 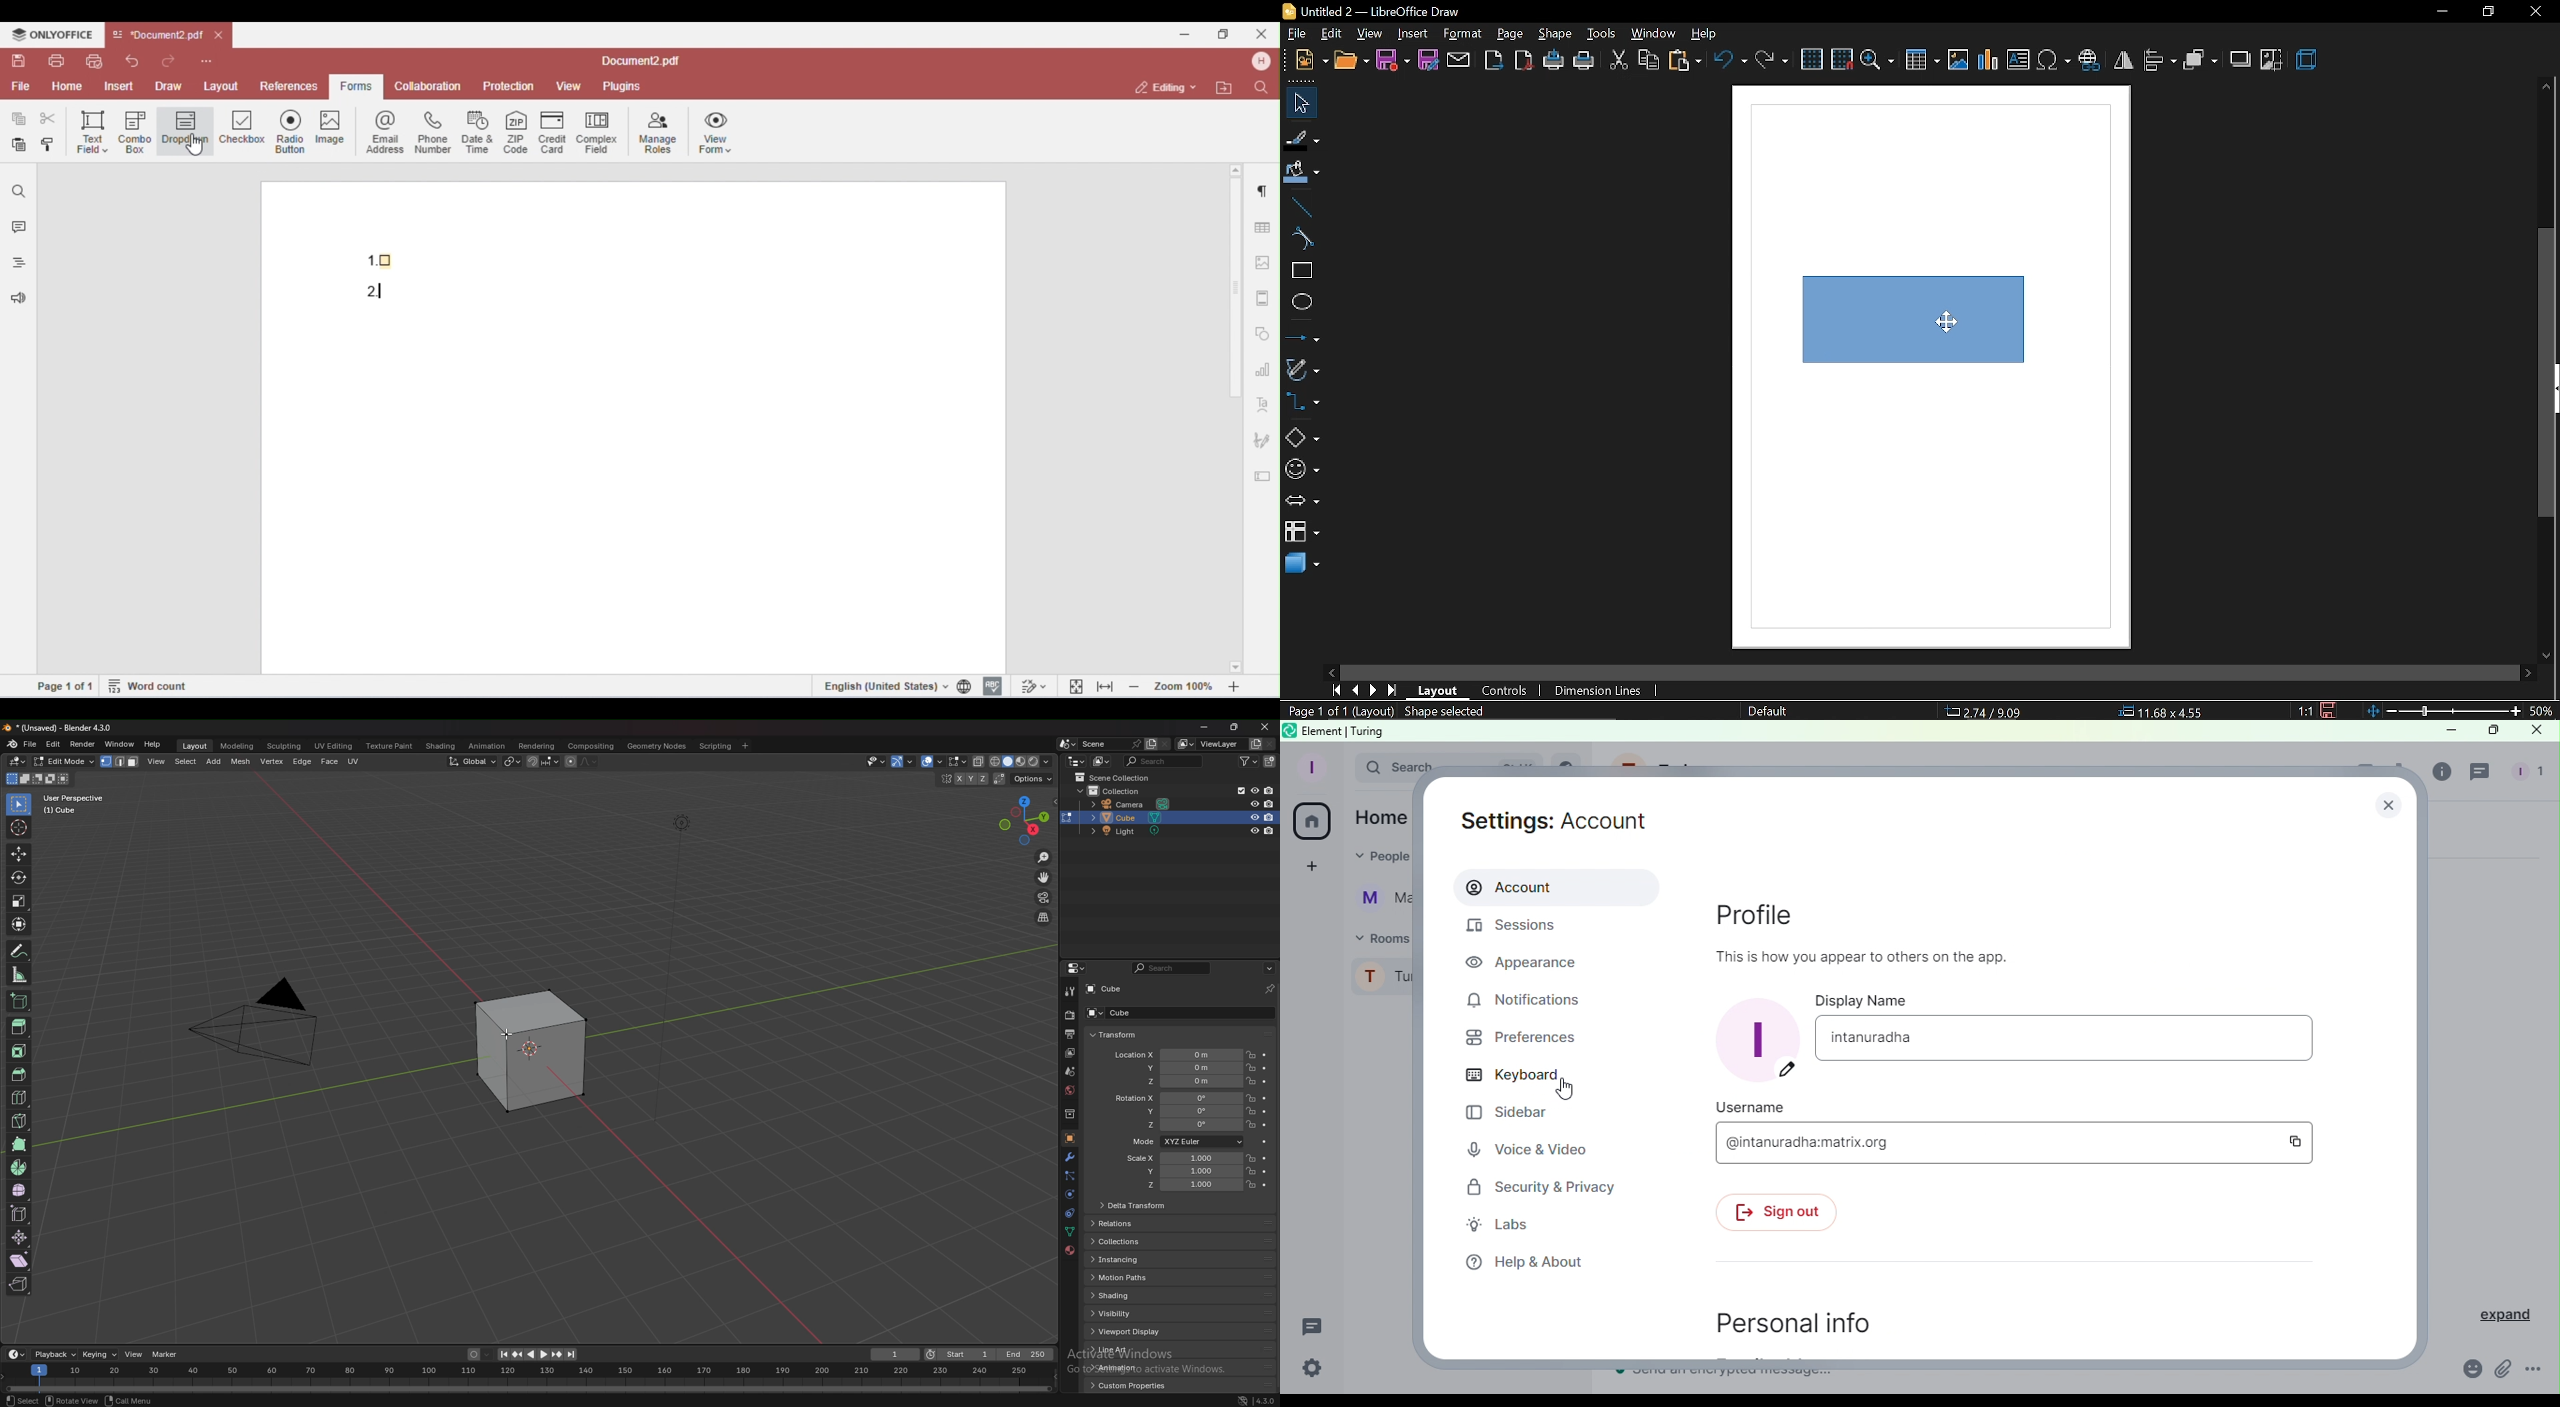 What do you see at coordinates (2481, 773) in the screenshot?
I see `Threads` at bounding box center [2481, 773].